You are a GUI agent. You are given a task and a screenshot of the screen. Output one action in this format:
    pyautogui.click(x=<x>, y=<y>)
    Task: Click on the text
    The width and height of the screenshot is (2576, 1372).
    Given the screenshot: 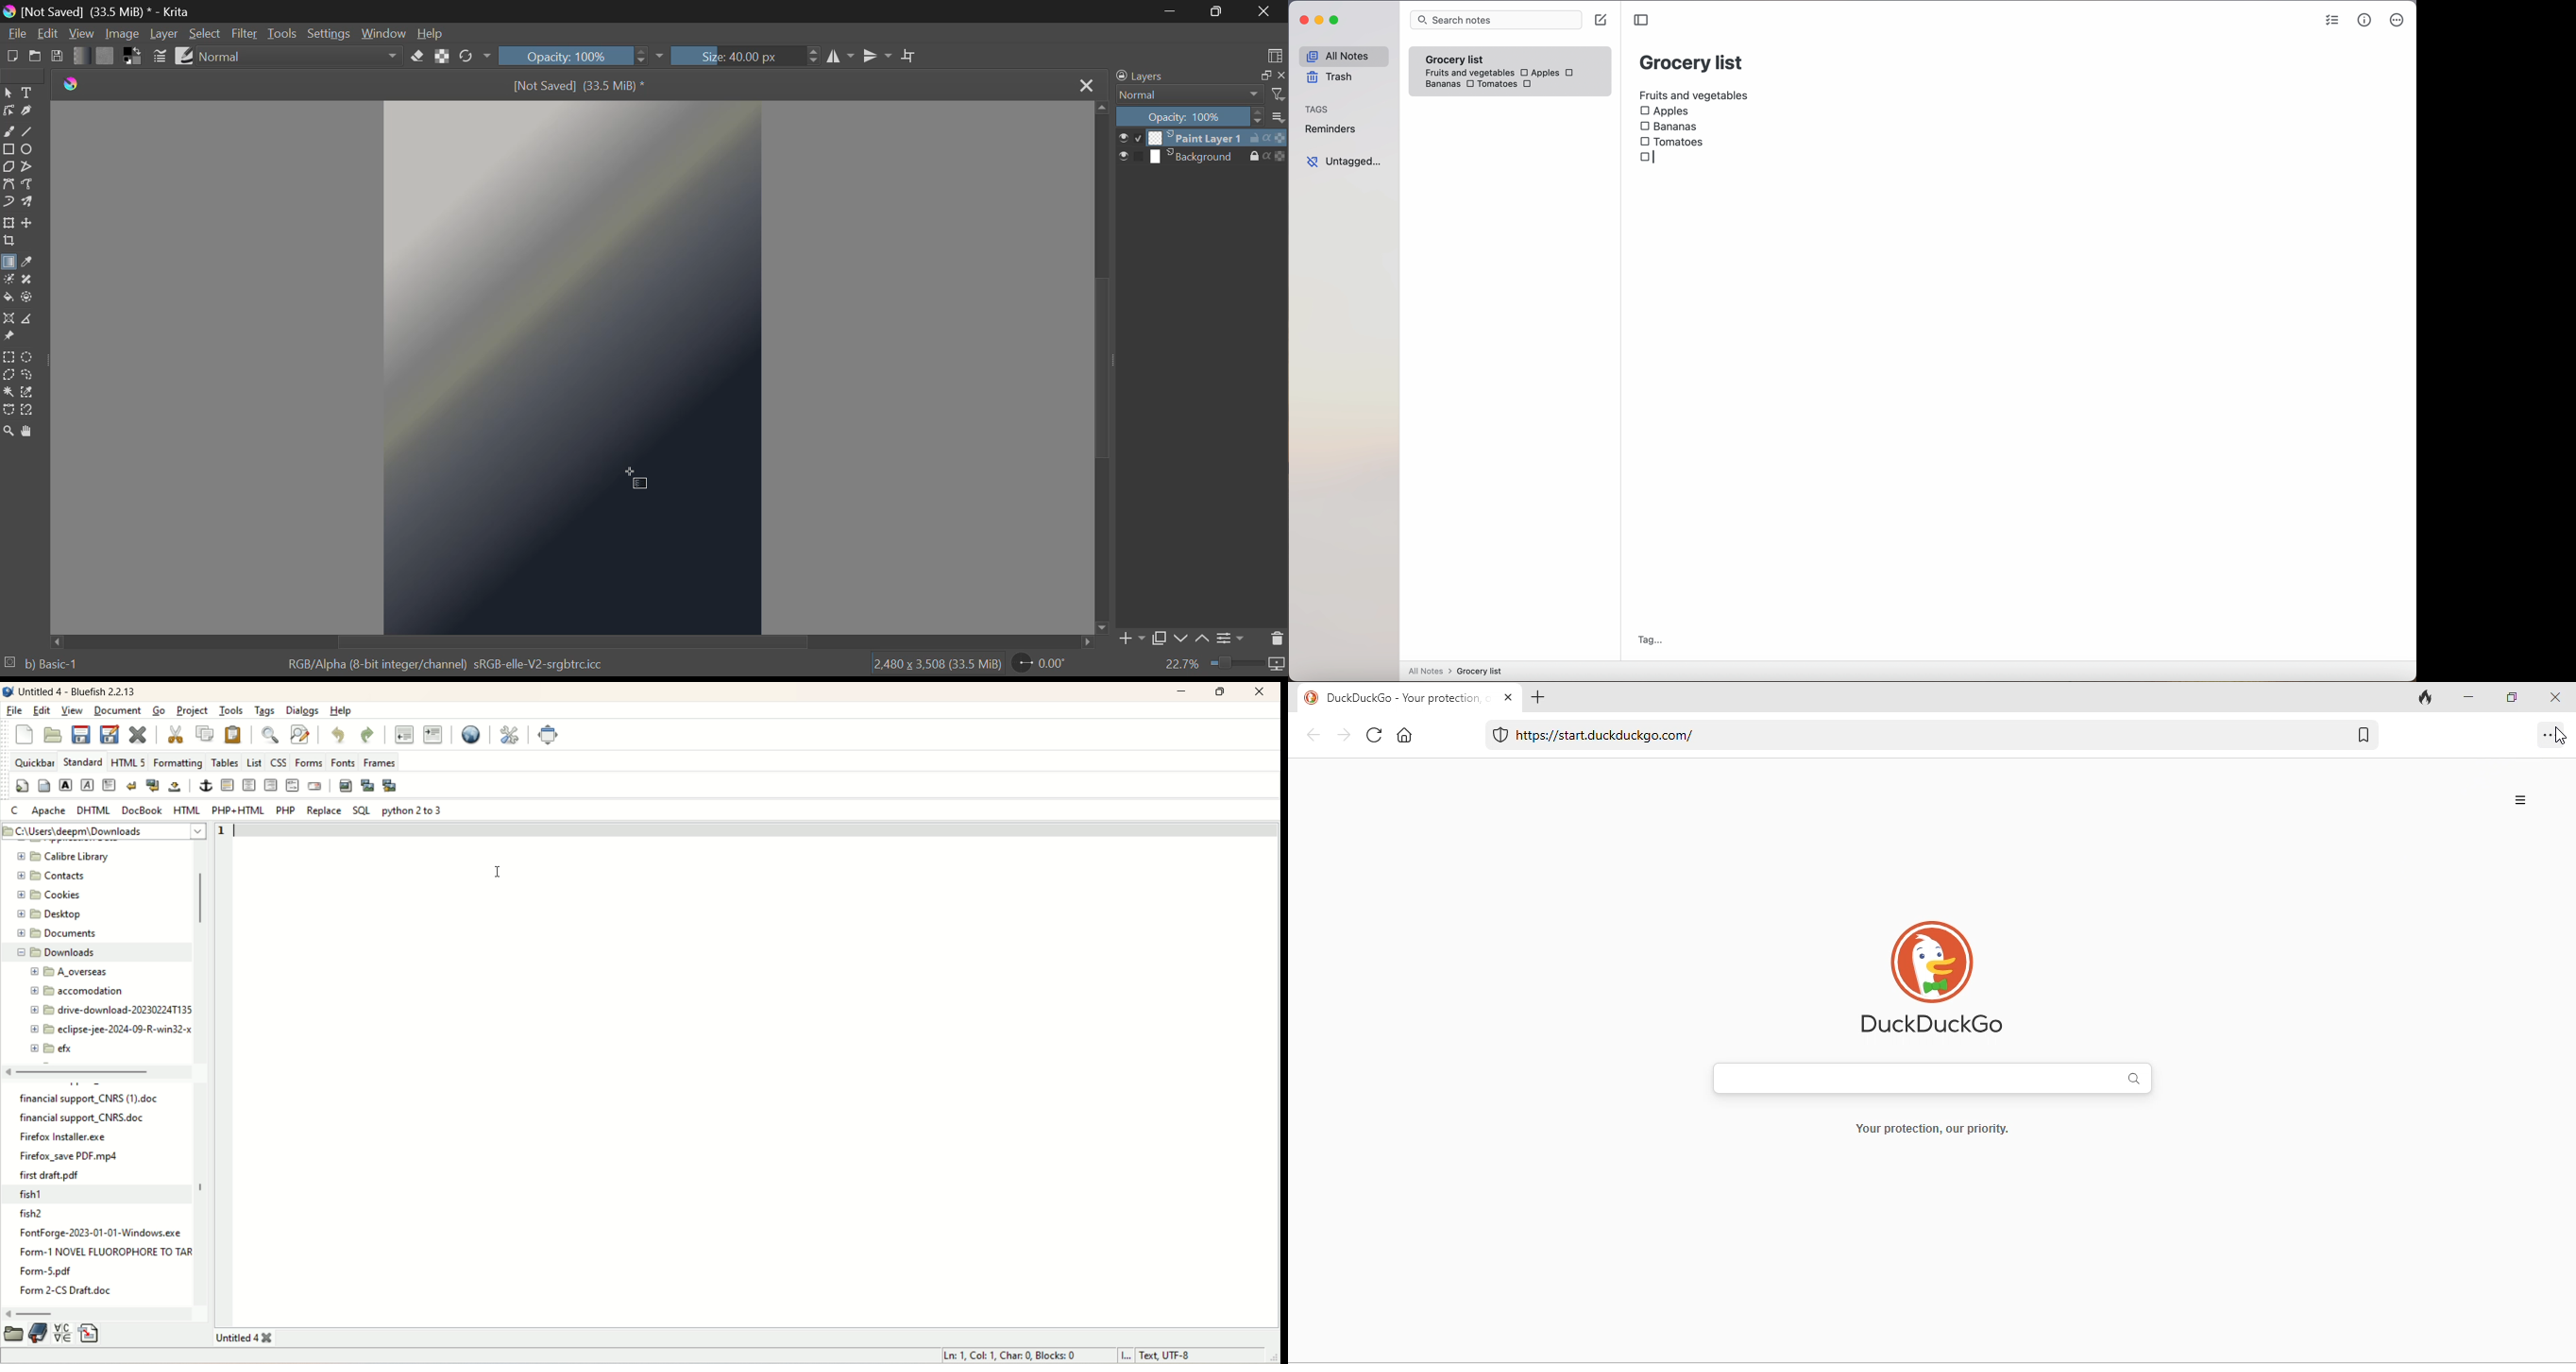 What is the action you would take?
    pyautogui.click(x=91, y=1136)
    